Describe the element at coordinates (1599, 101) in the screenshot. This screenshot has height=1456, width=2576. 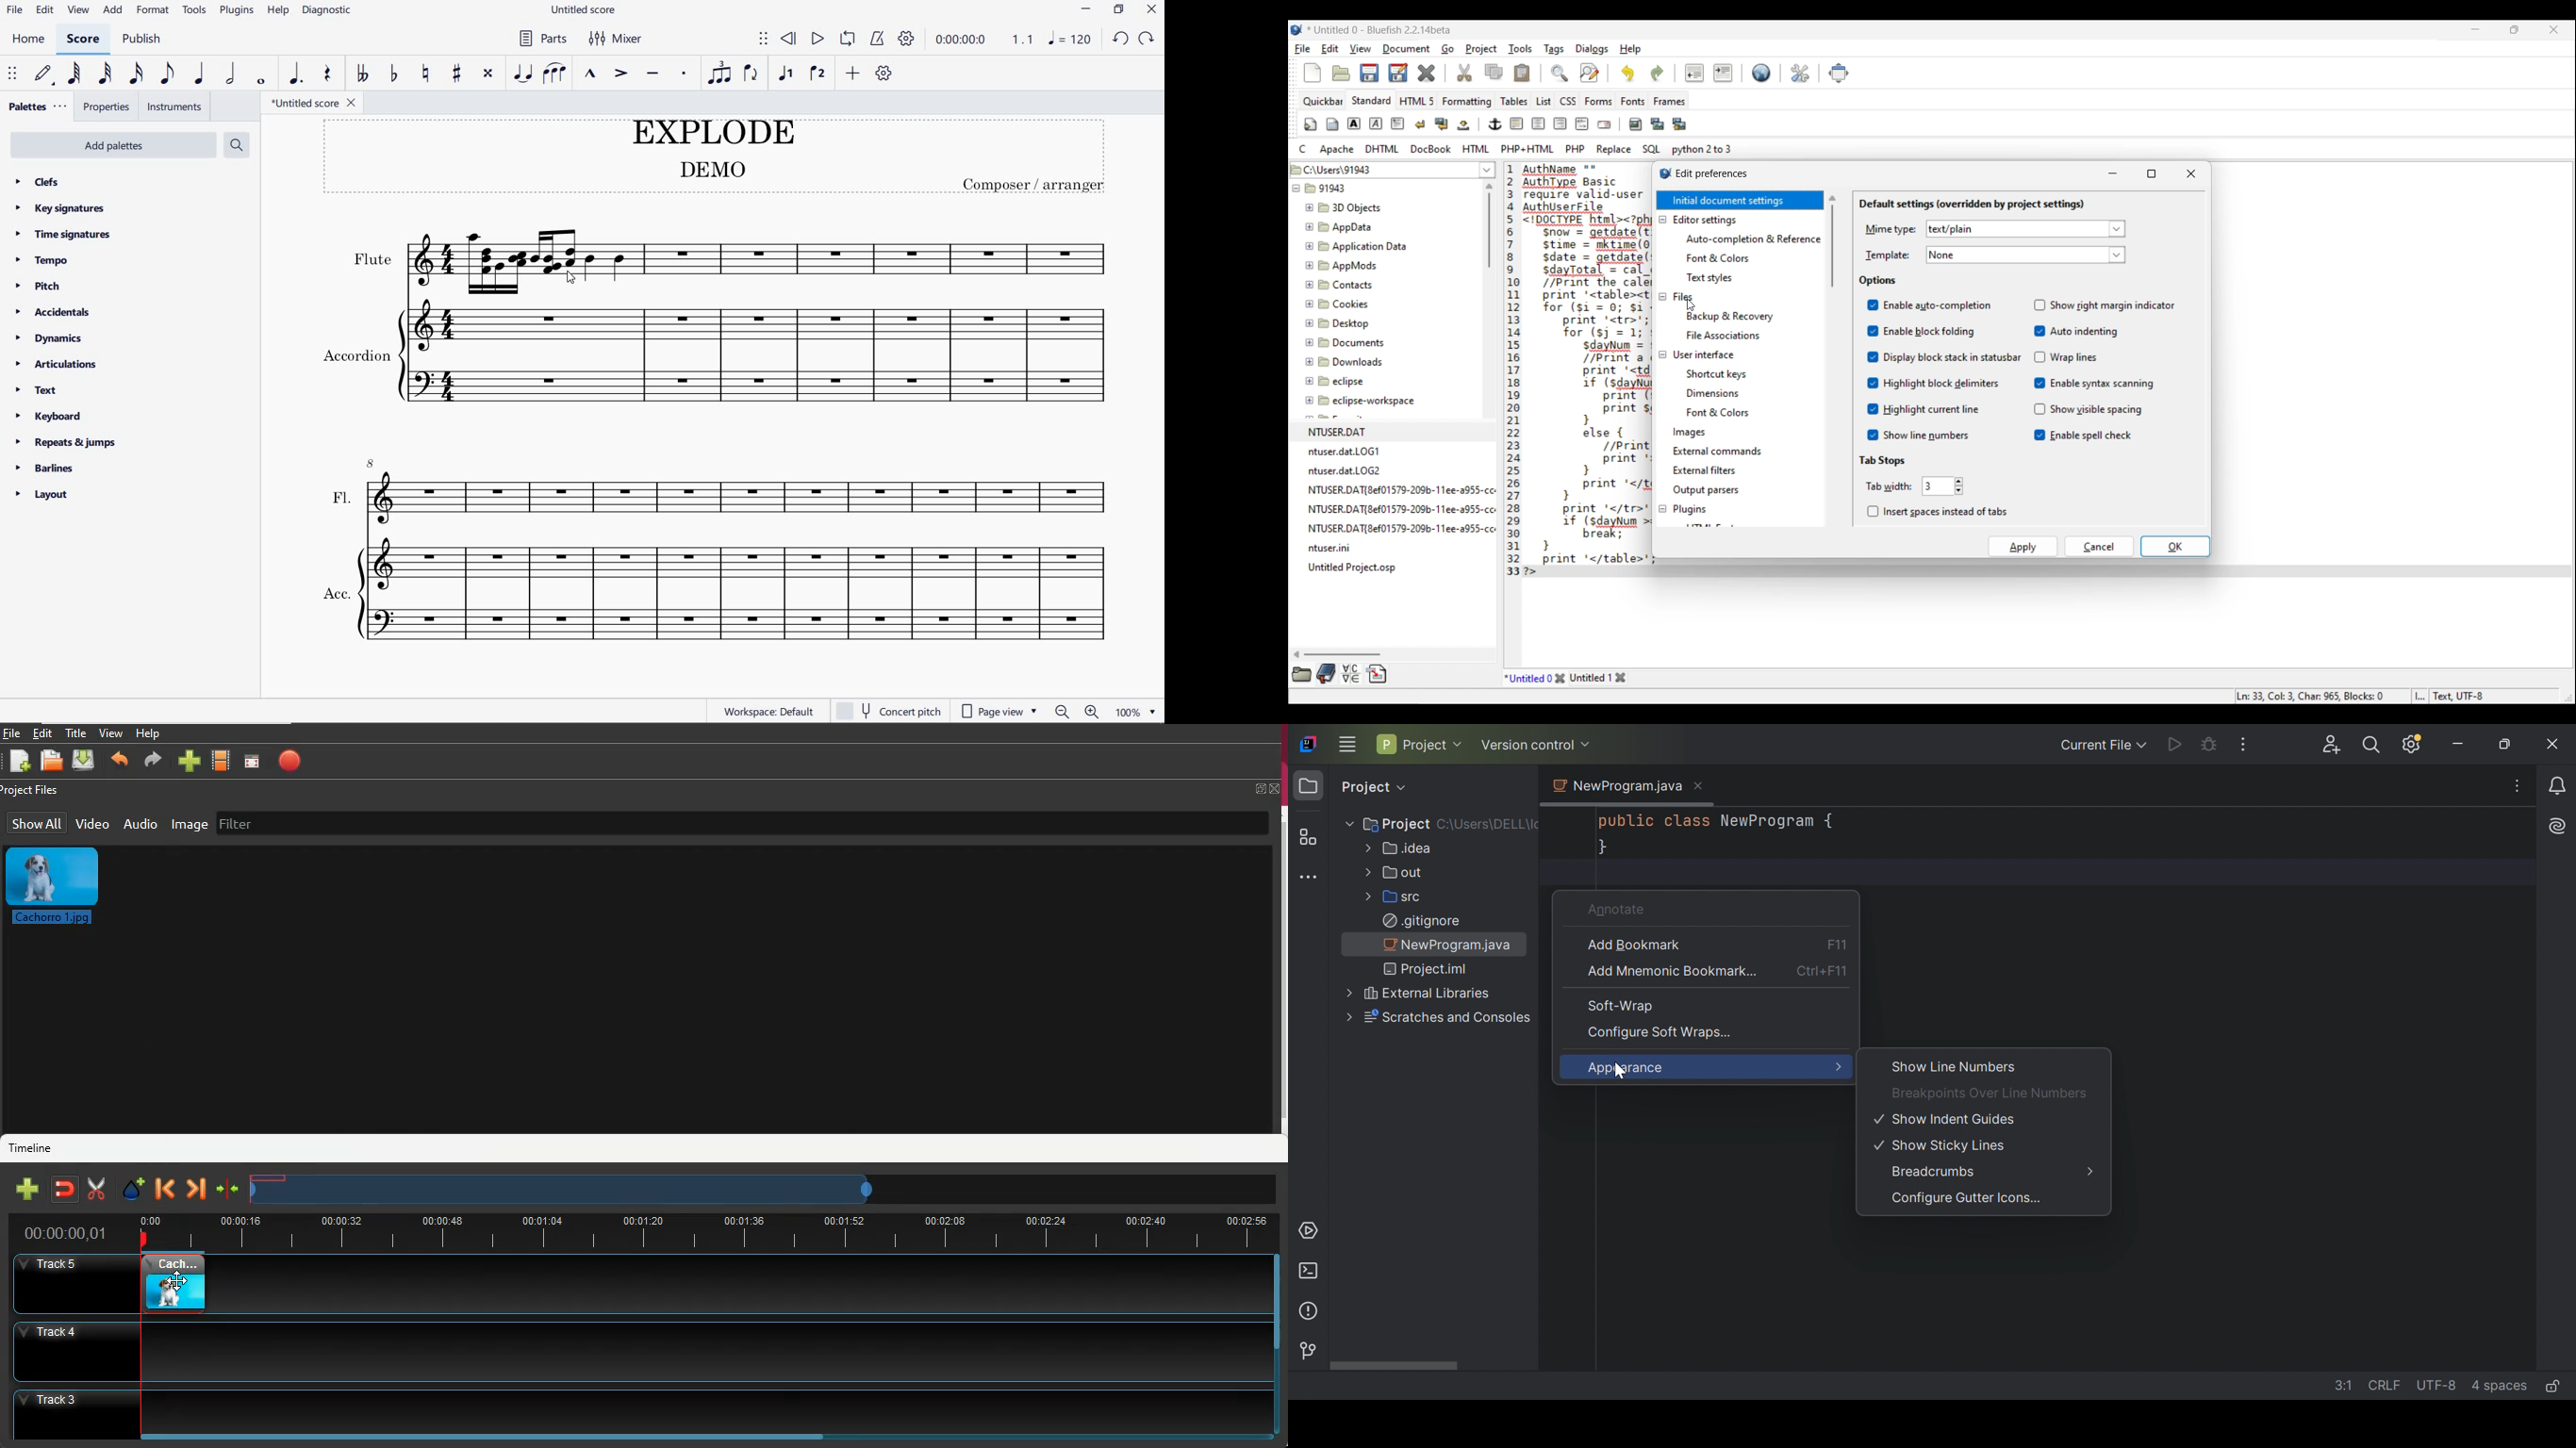
I see `Forms` at that location.